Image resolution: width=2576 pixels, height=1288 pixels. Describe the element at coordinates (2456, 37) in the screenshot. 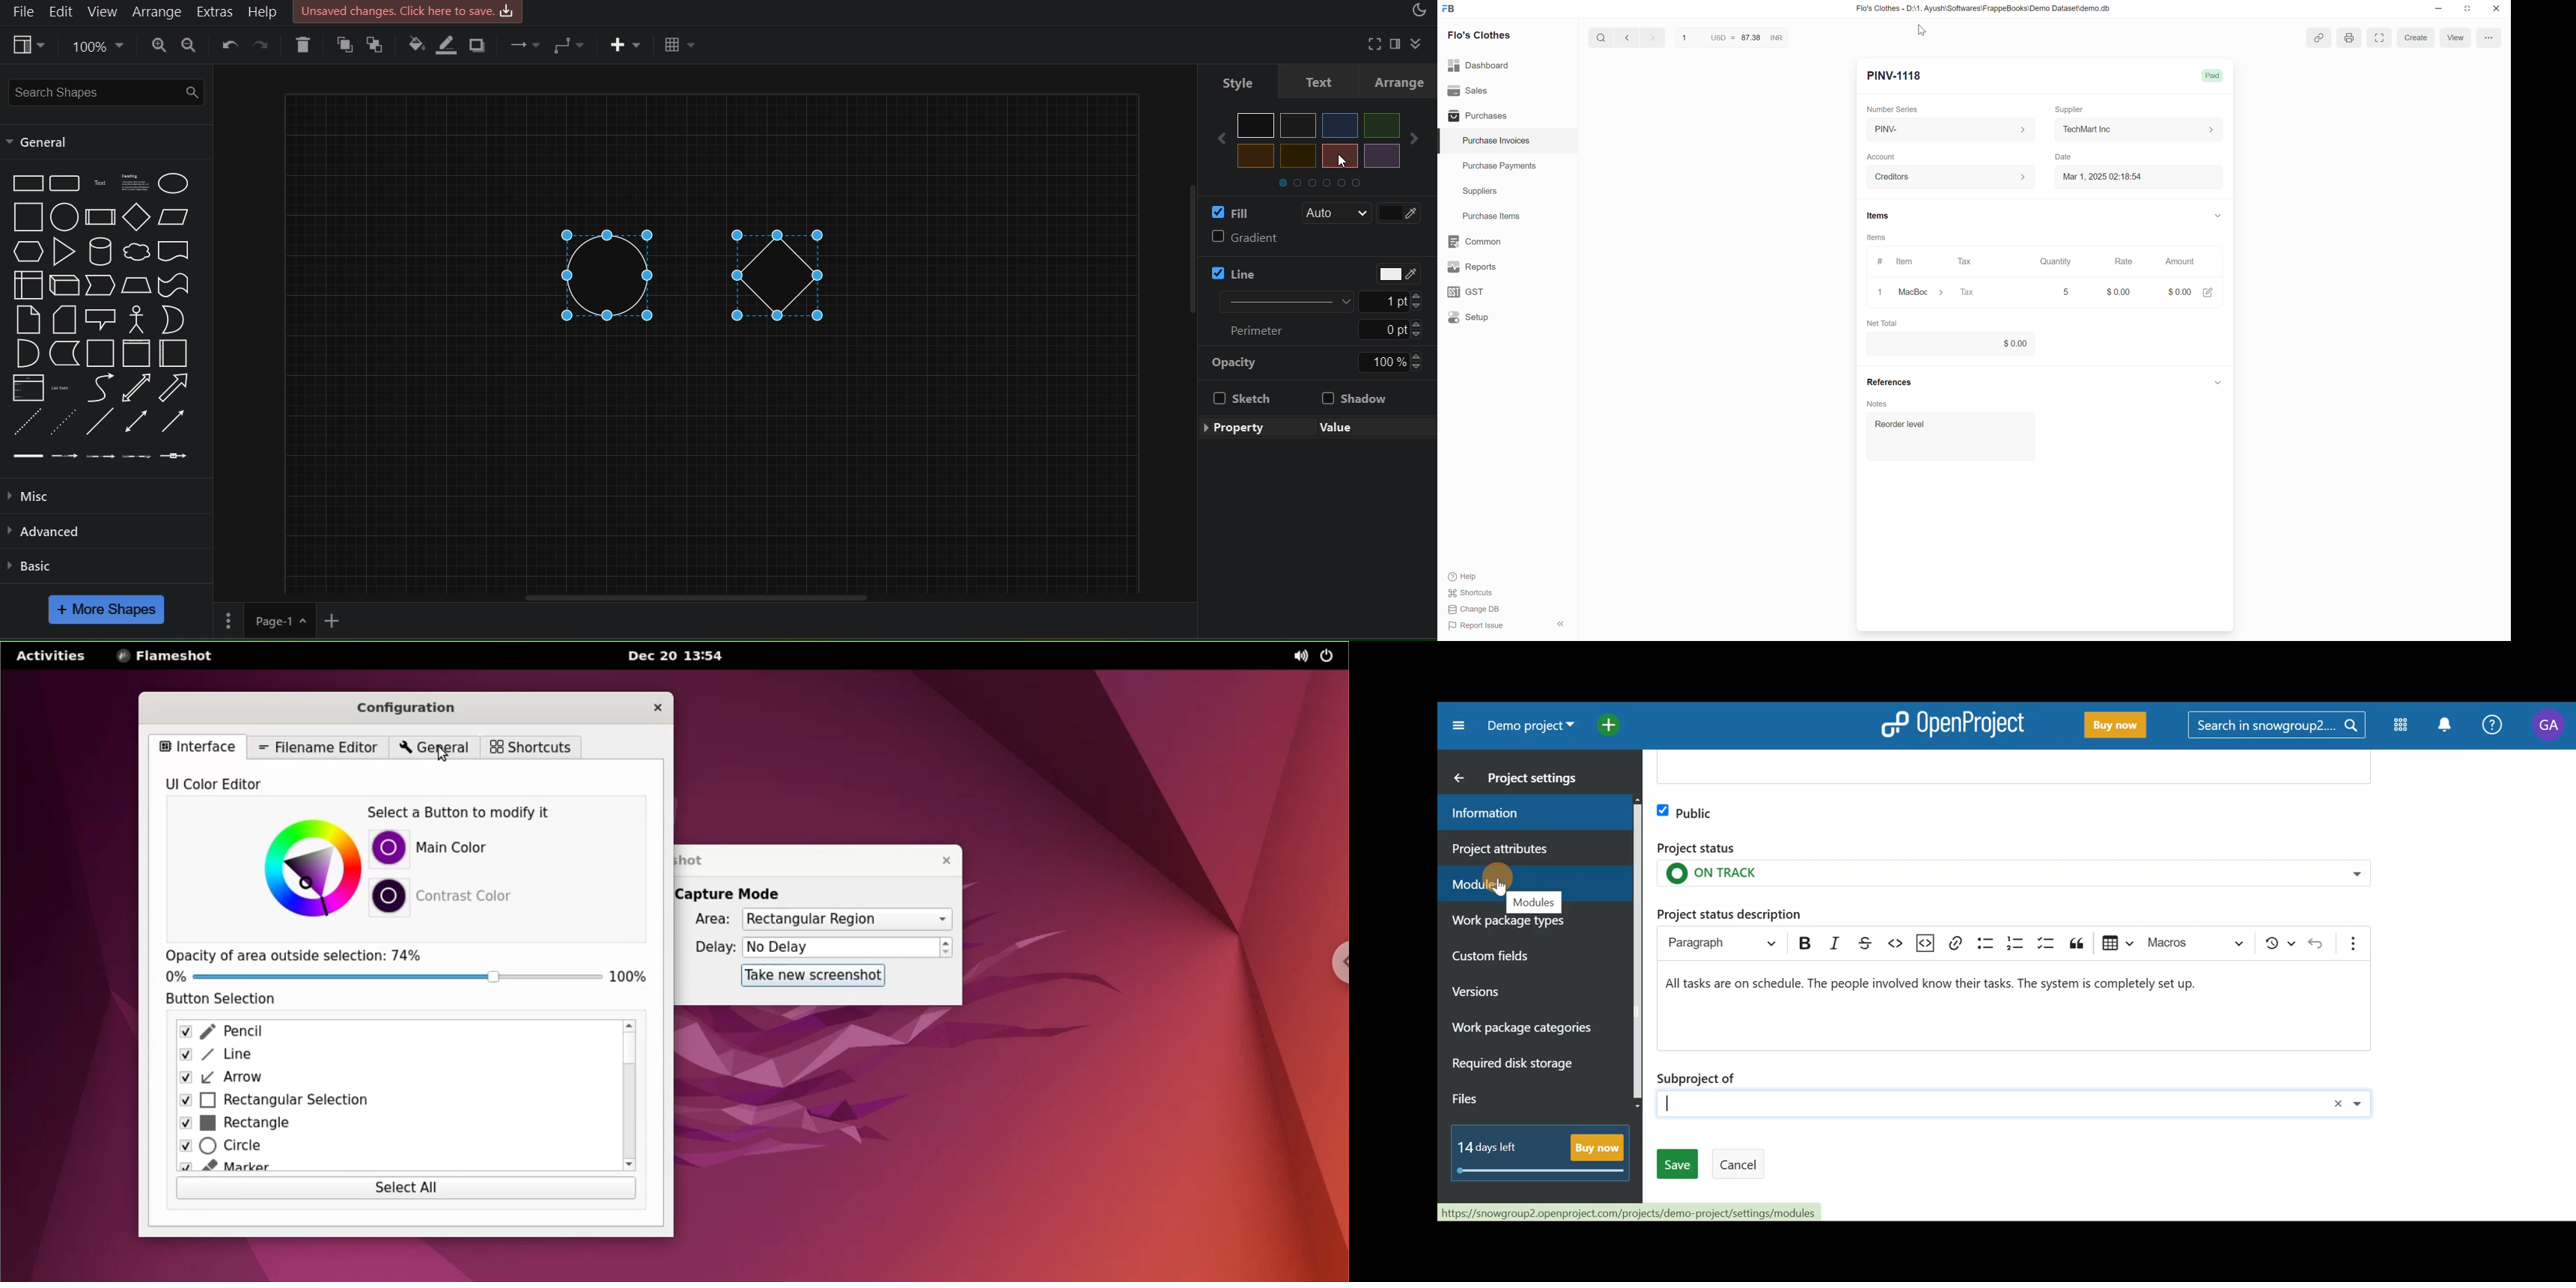

I see `view` at that location.